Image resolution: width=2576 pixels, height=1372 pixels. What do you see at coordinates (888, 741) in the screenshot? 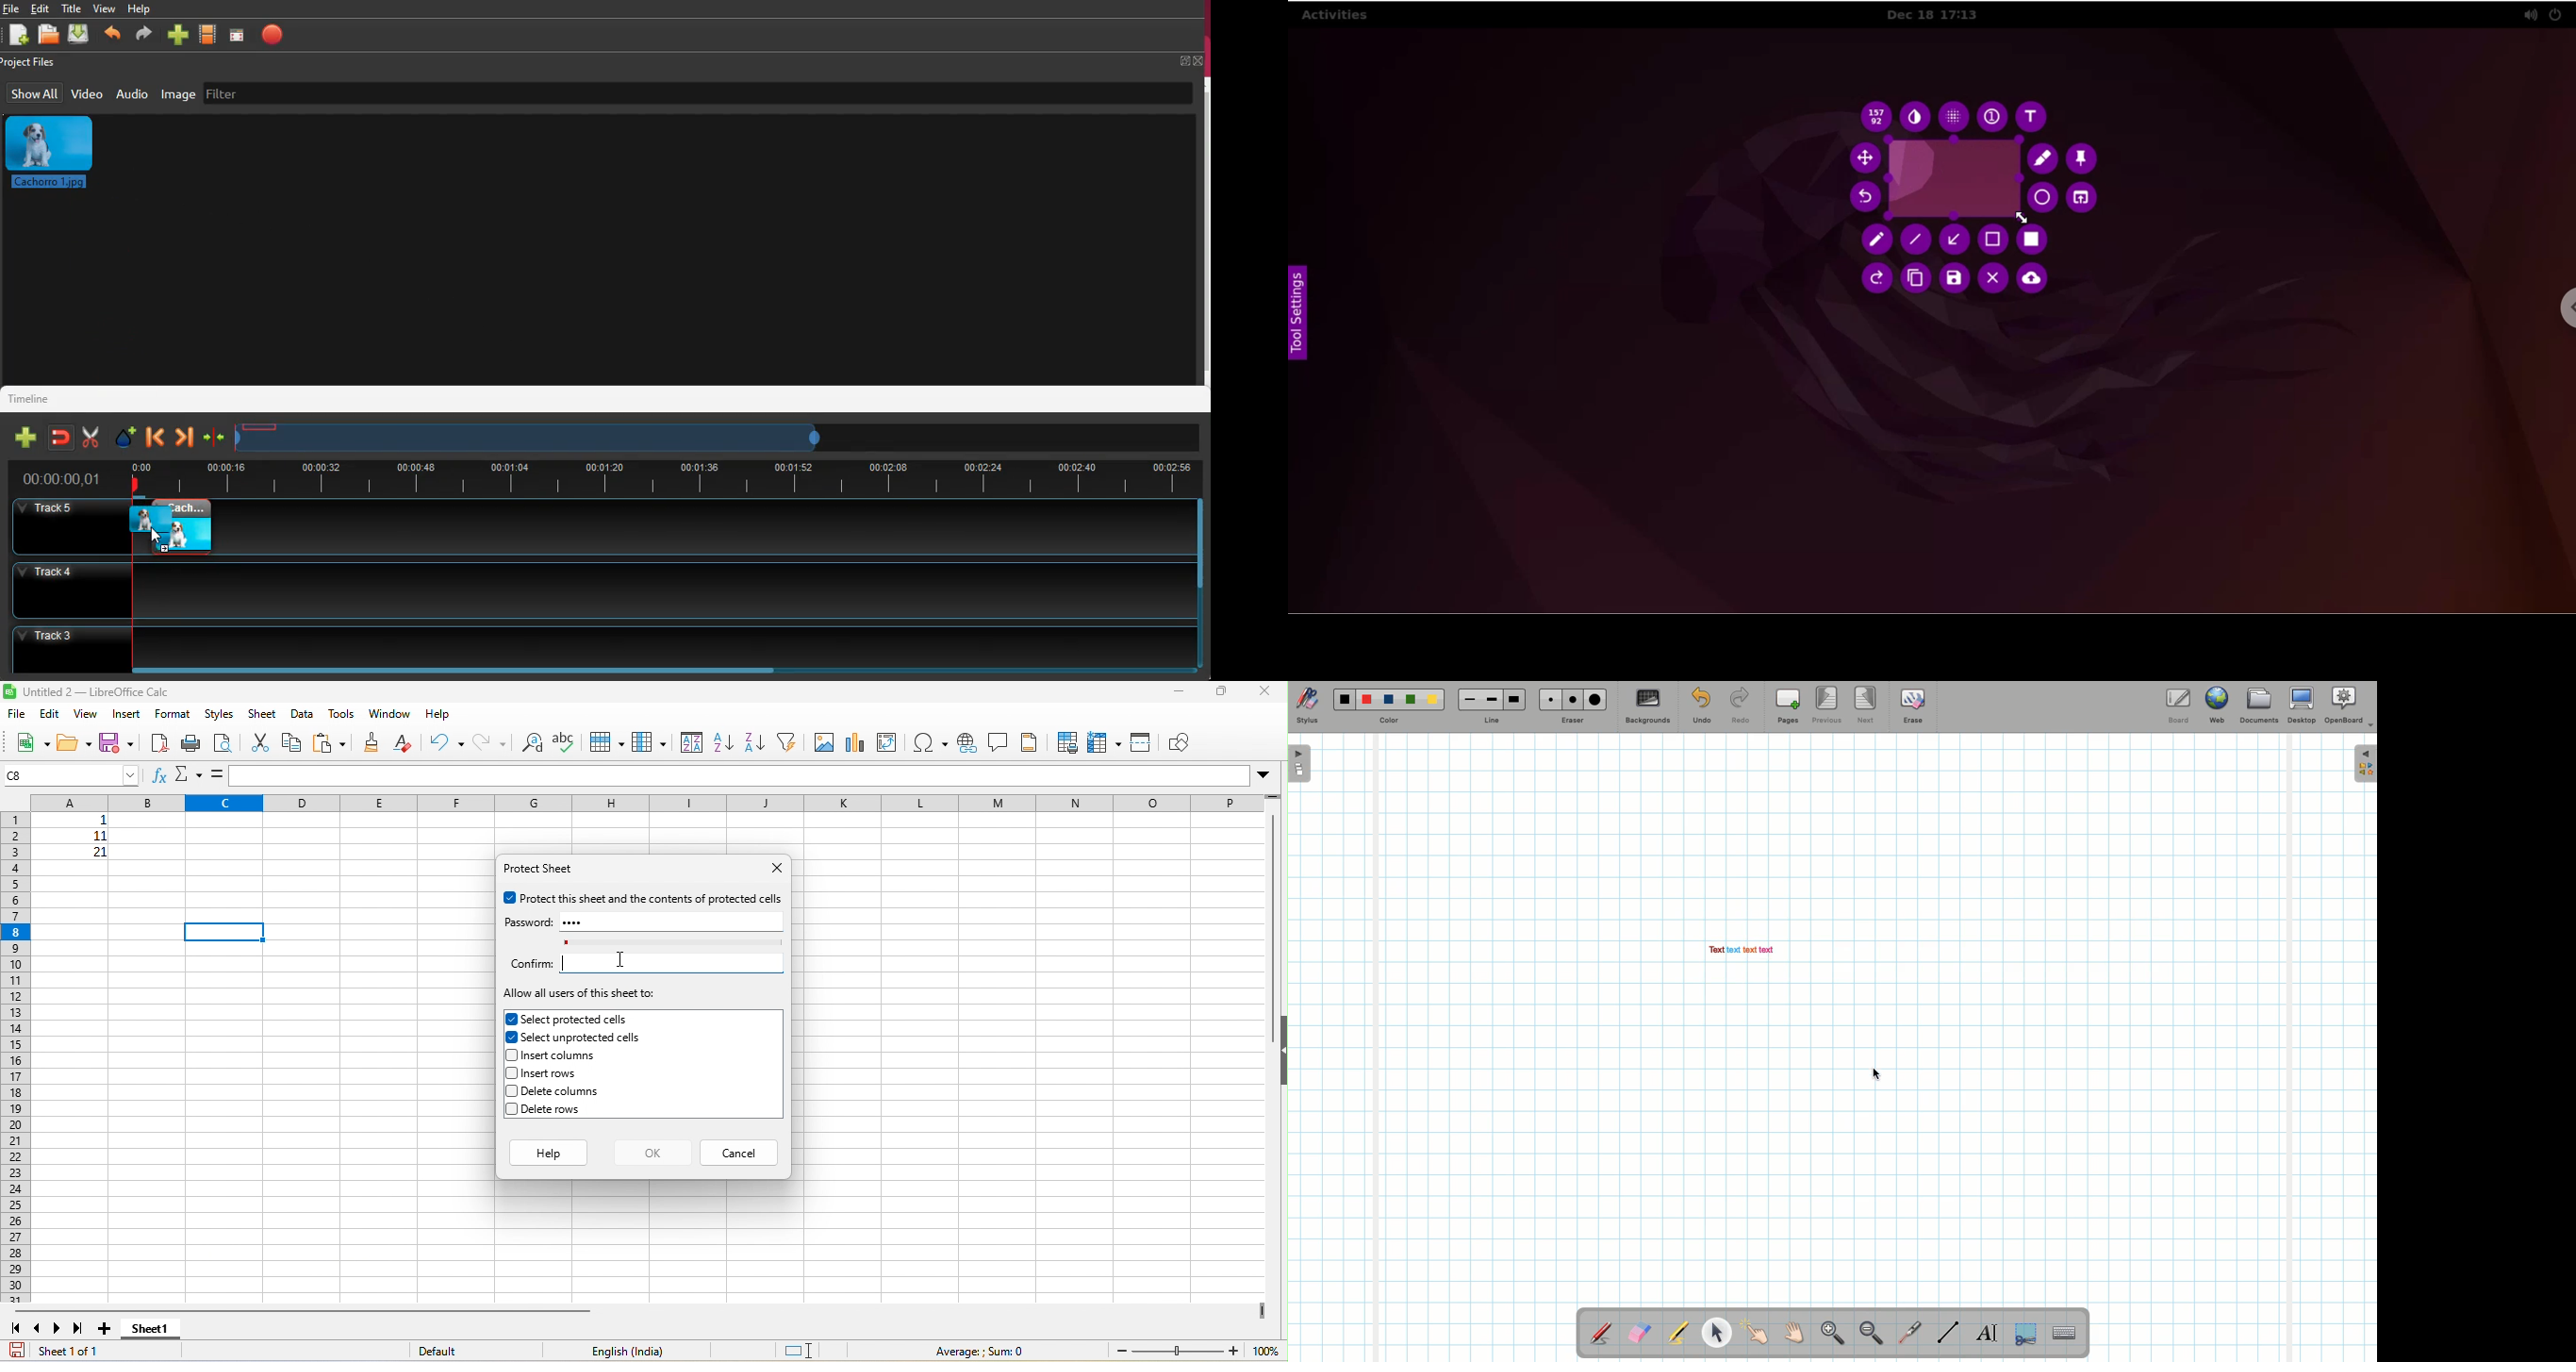
I see `pivot table` at bounding box center [888, 741].